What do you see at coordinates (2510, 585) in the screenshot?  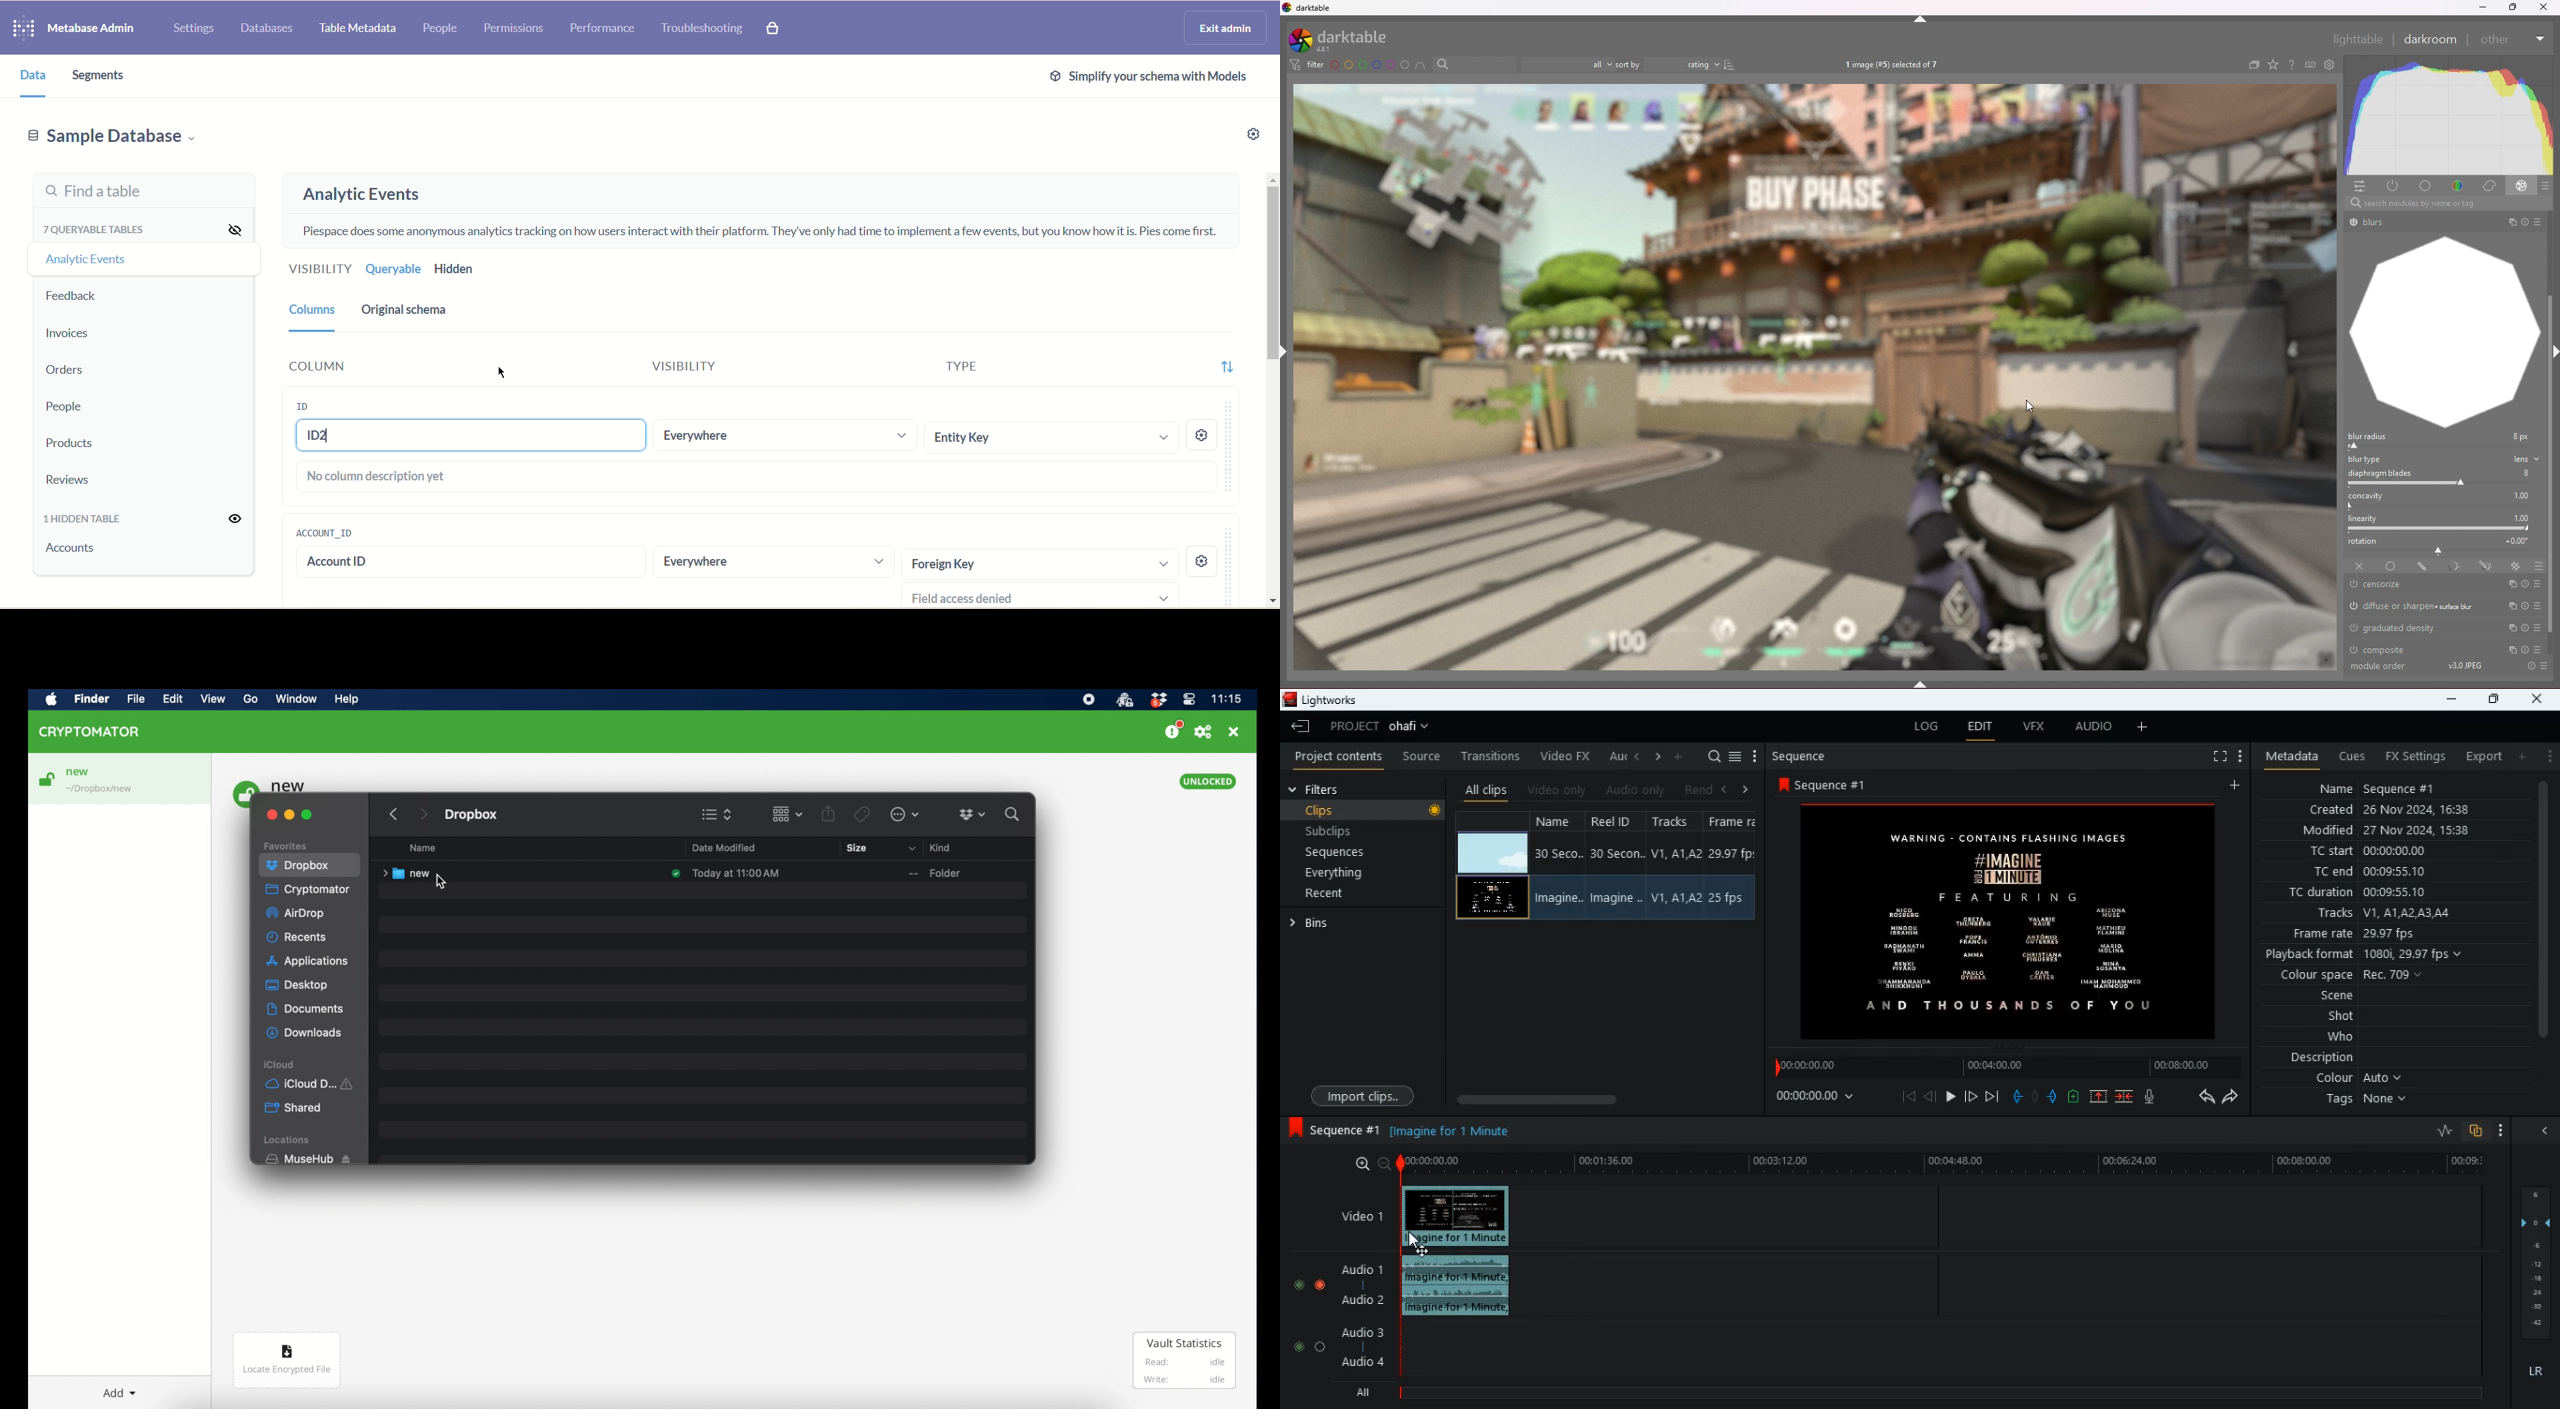 I see `multi instances actions` at bounding box center [2510, 585].